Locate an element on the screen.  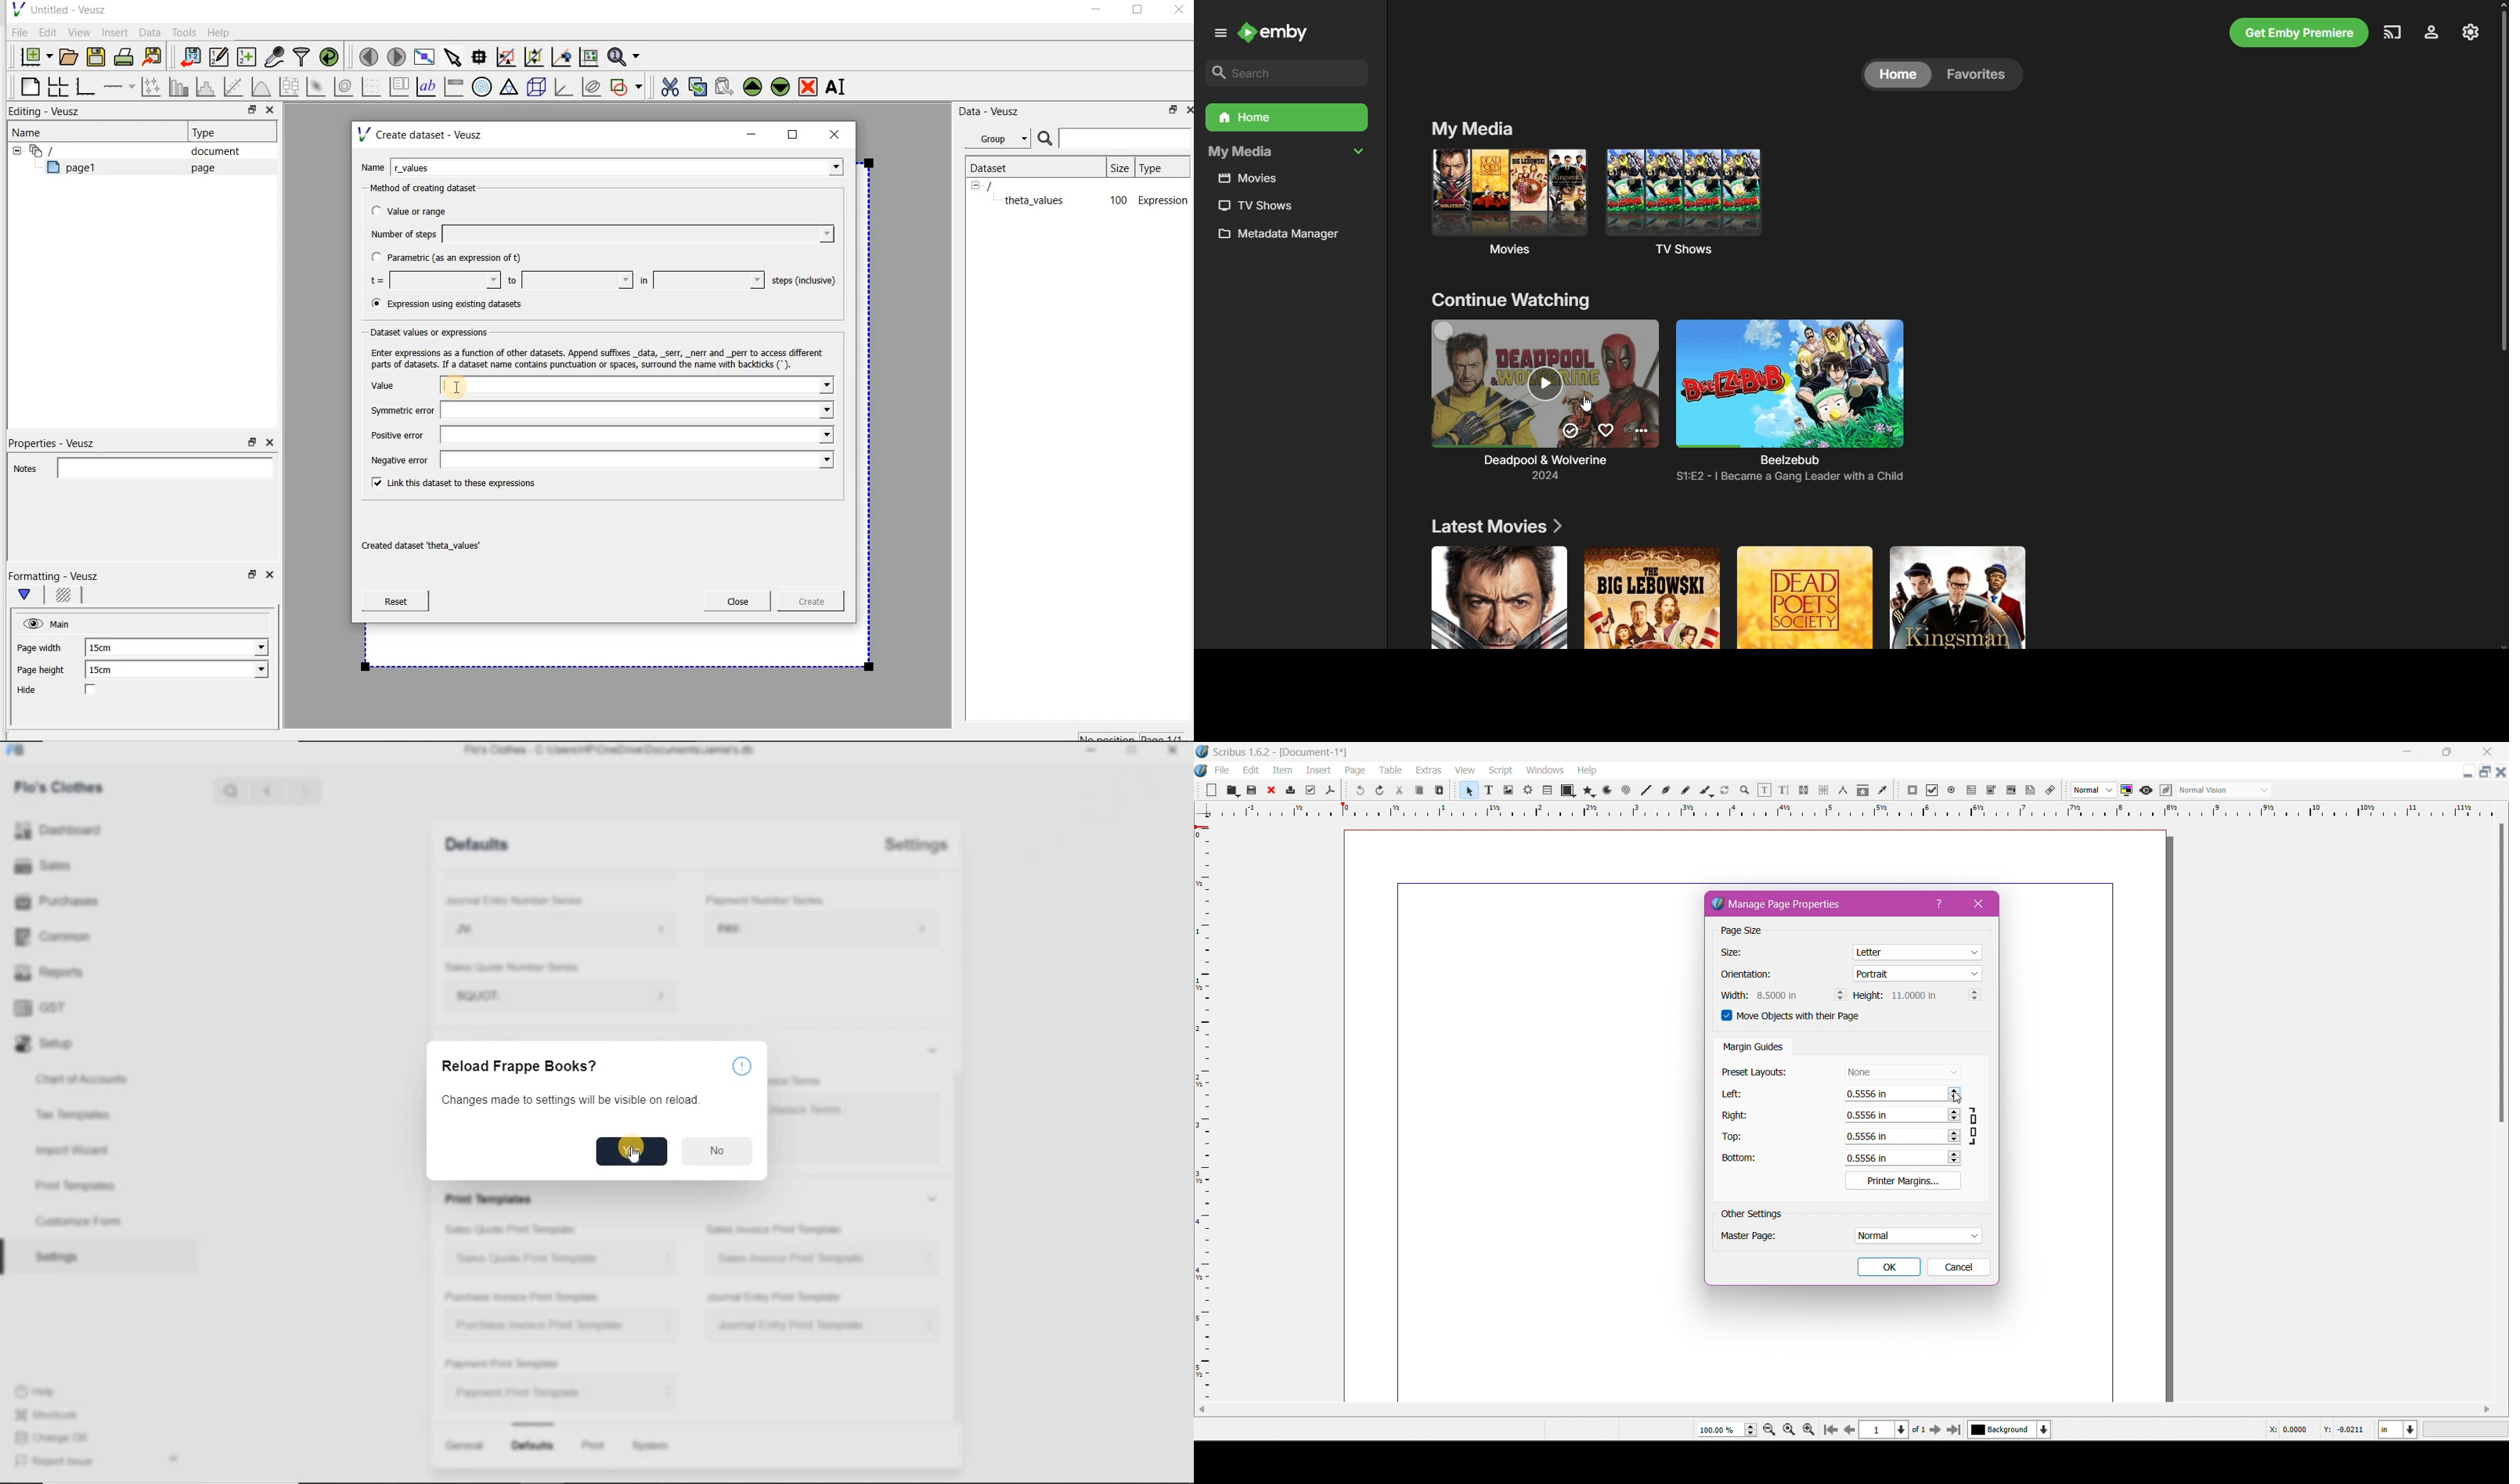
Go to first page is located at coordinates (1829, 1430).